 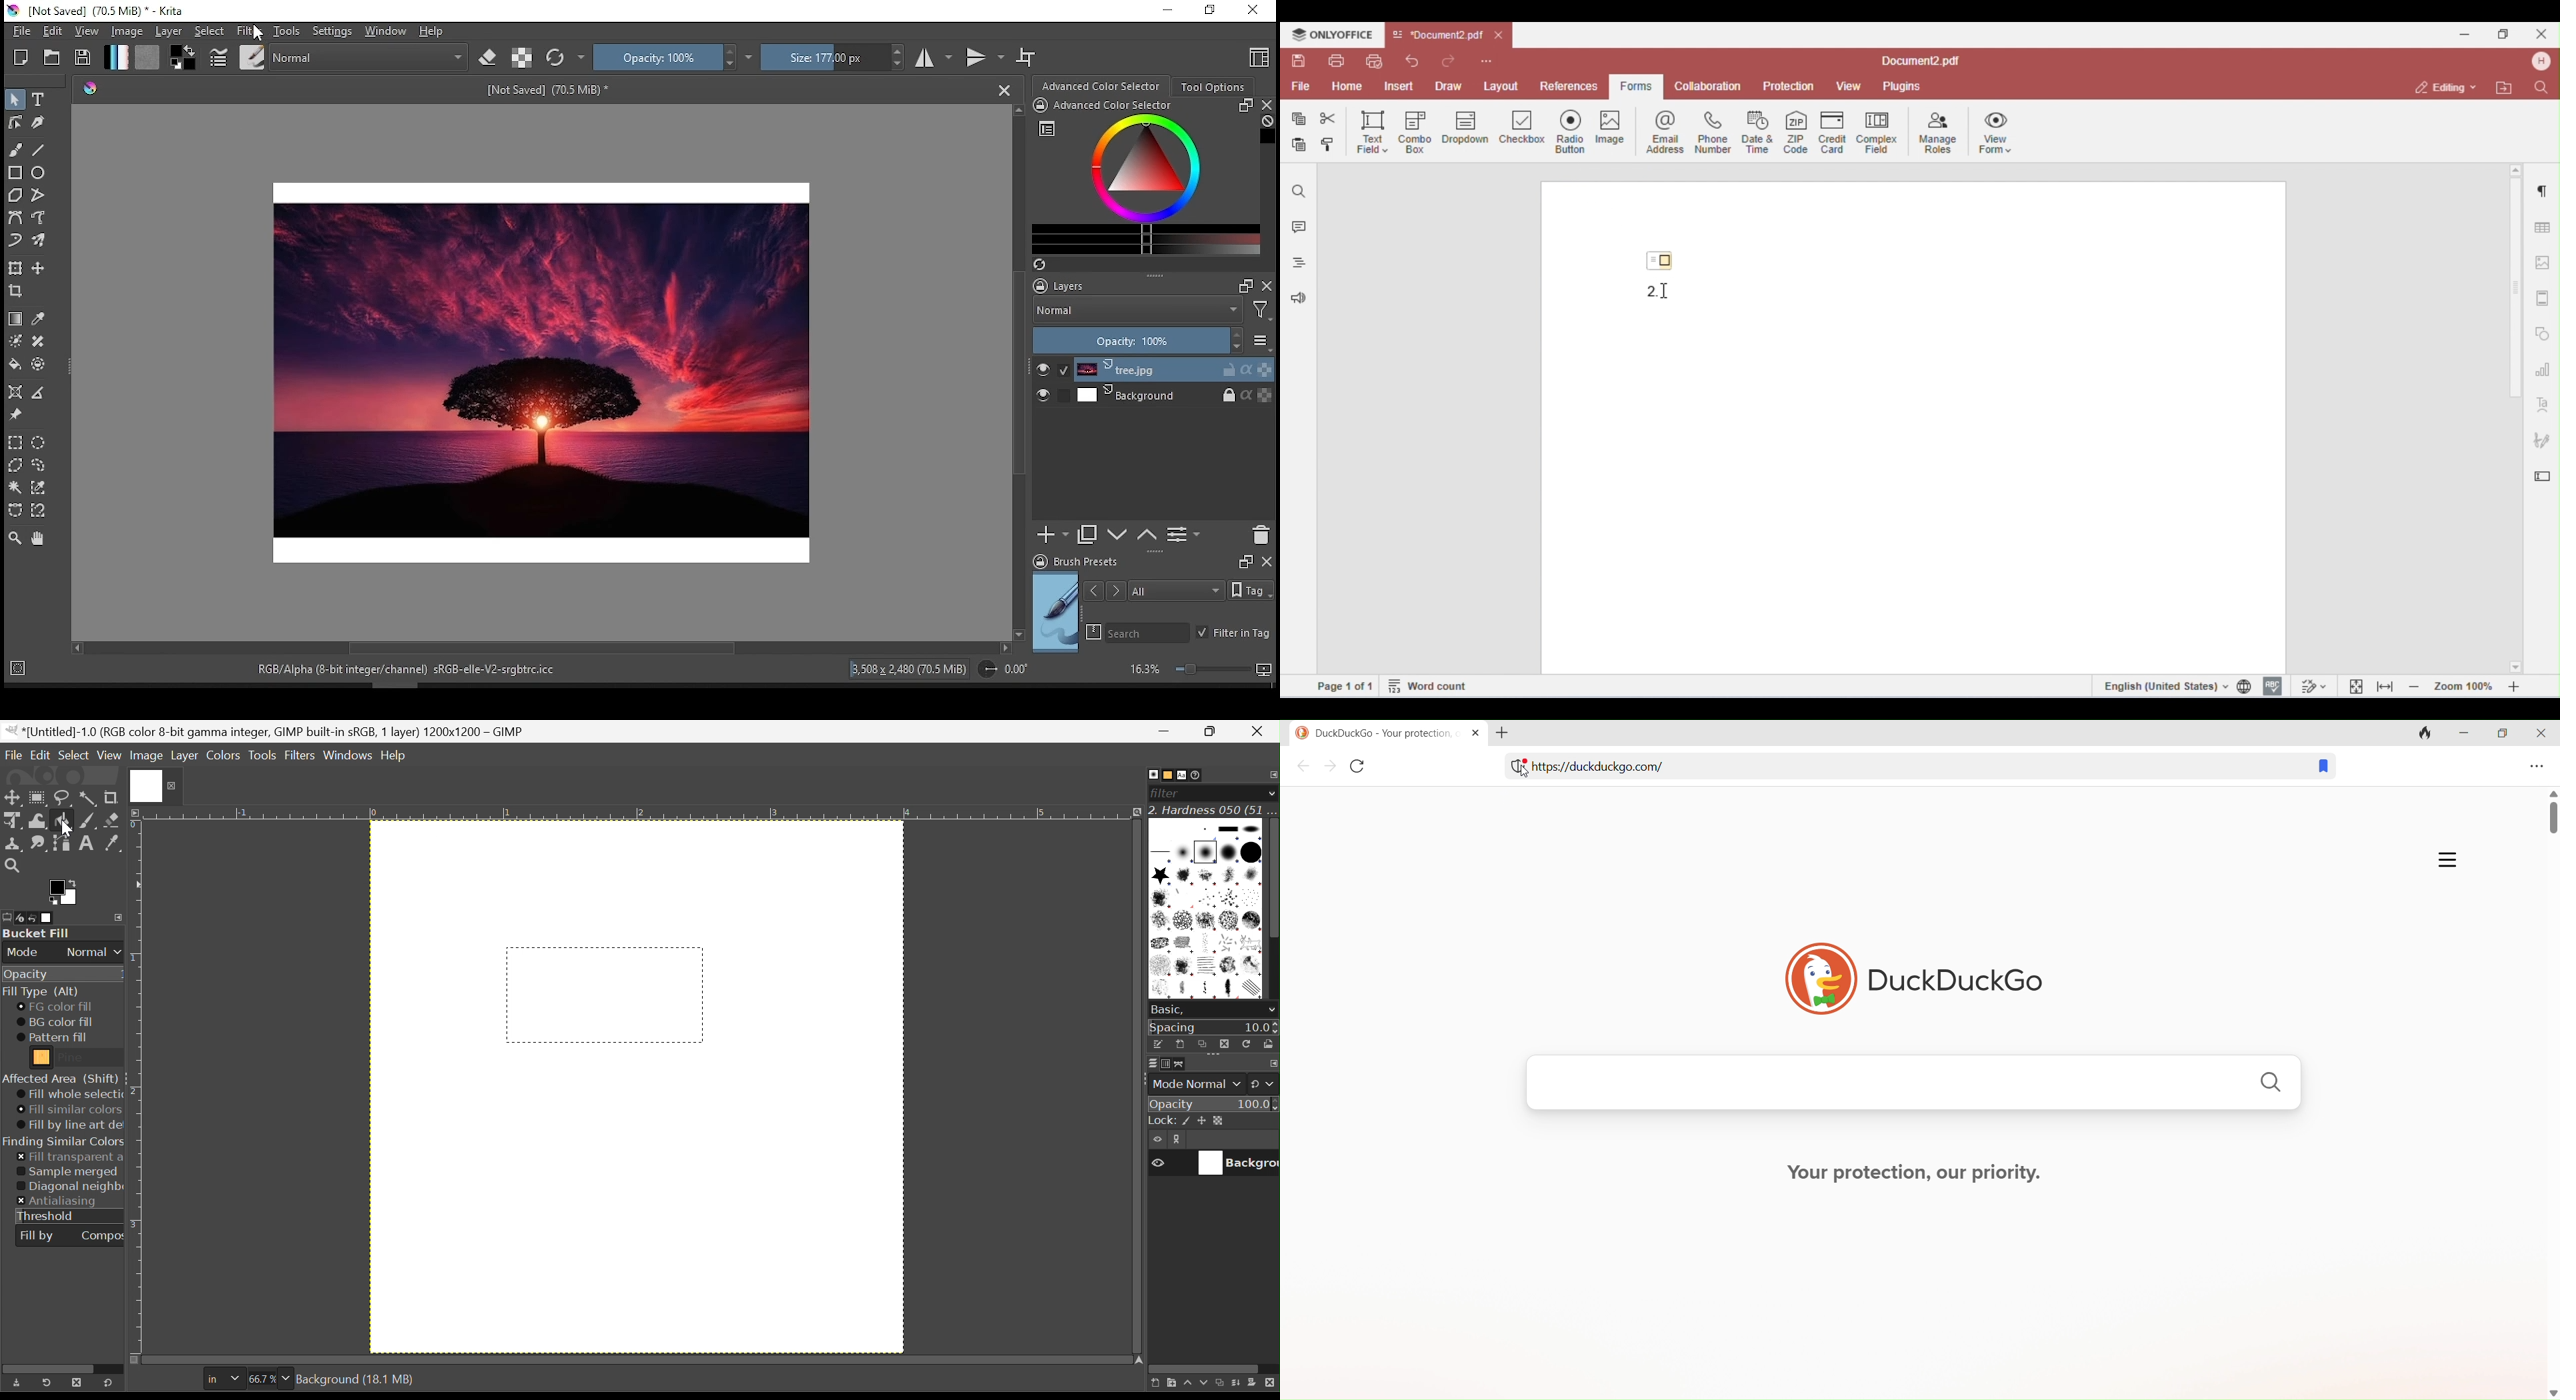 I want to click on 0, so click(x=372, y=814).